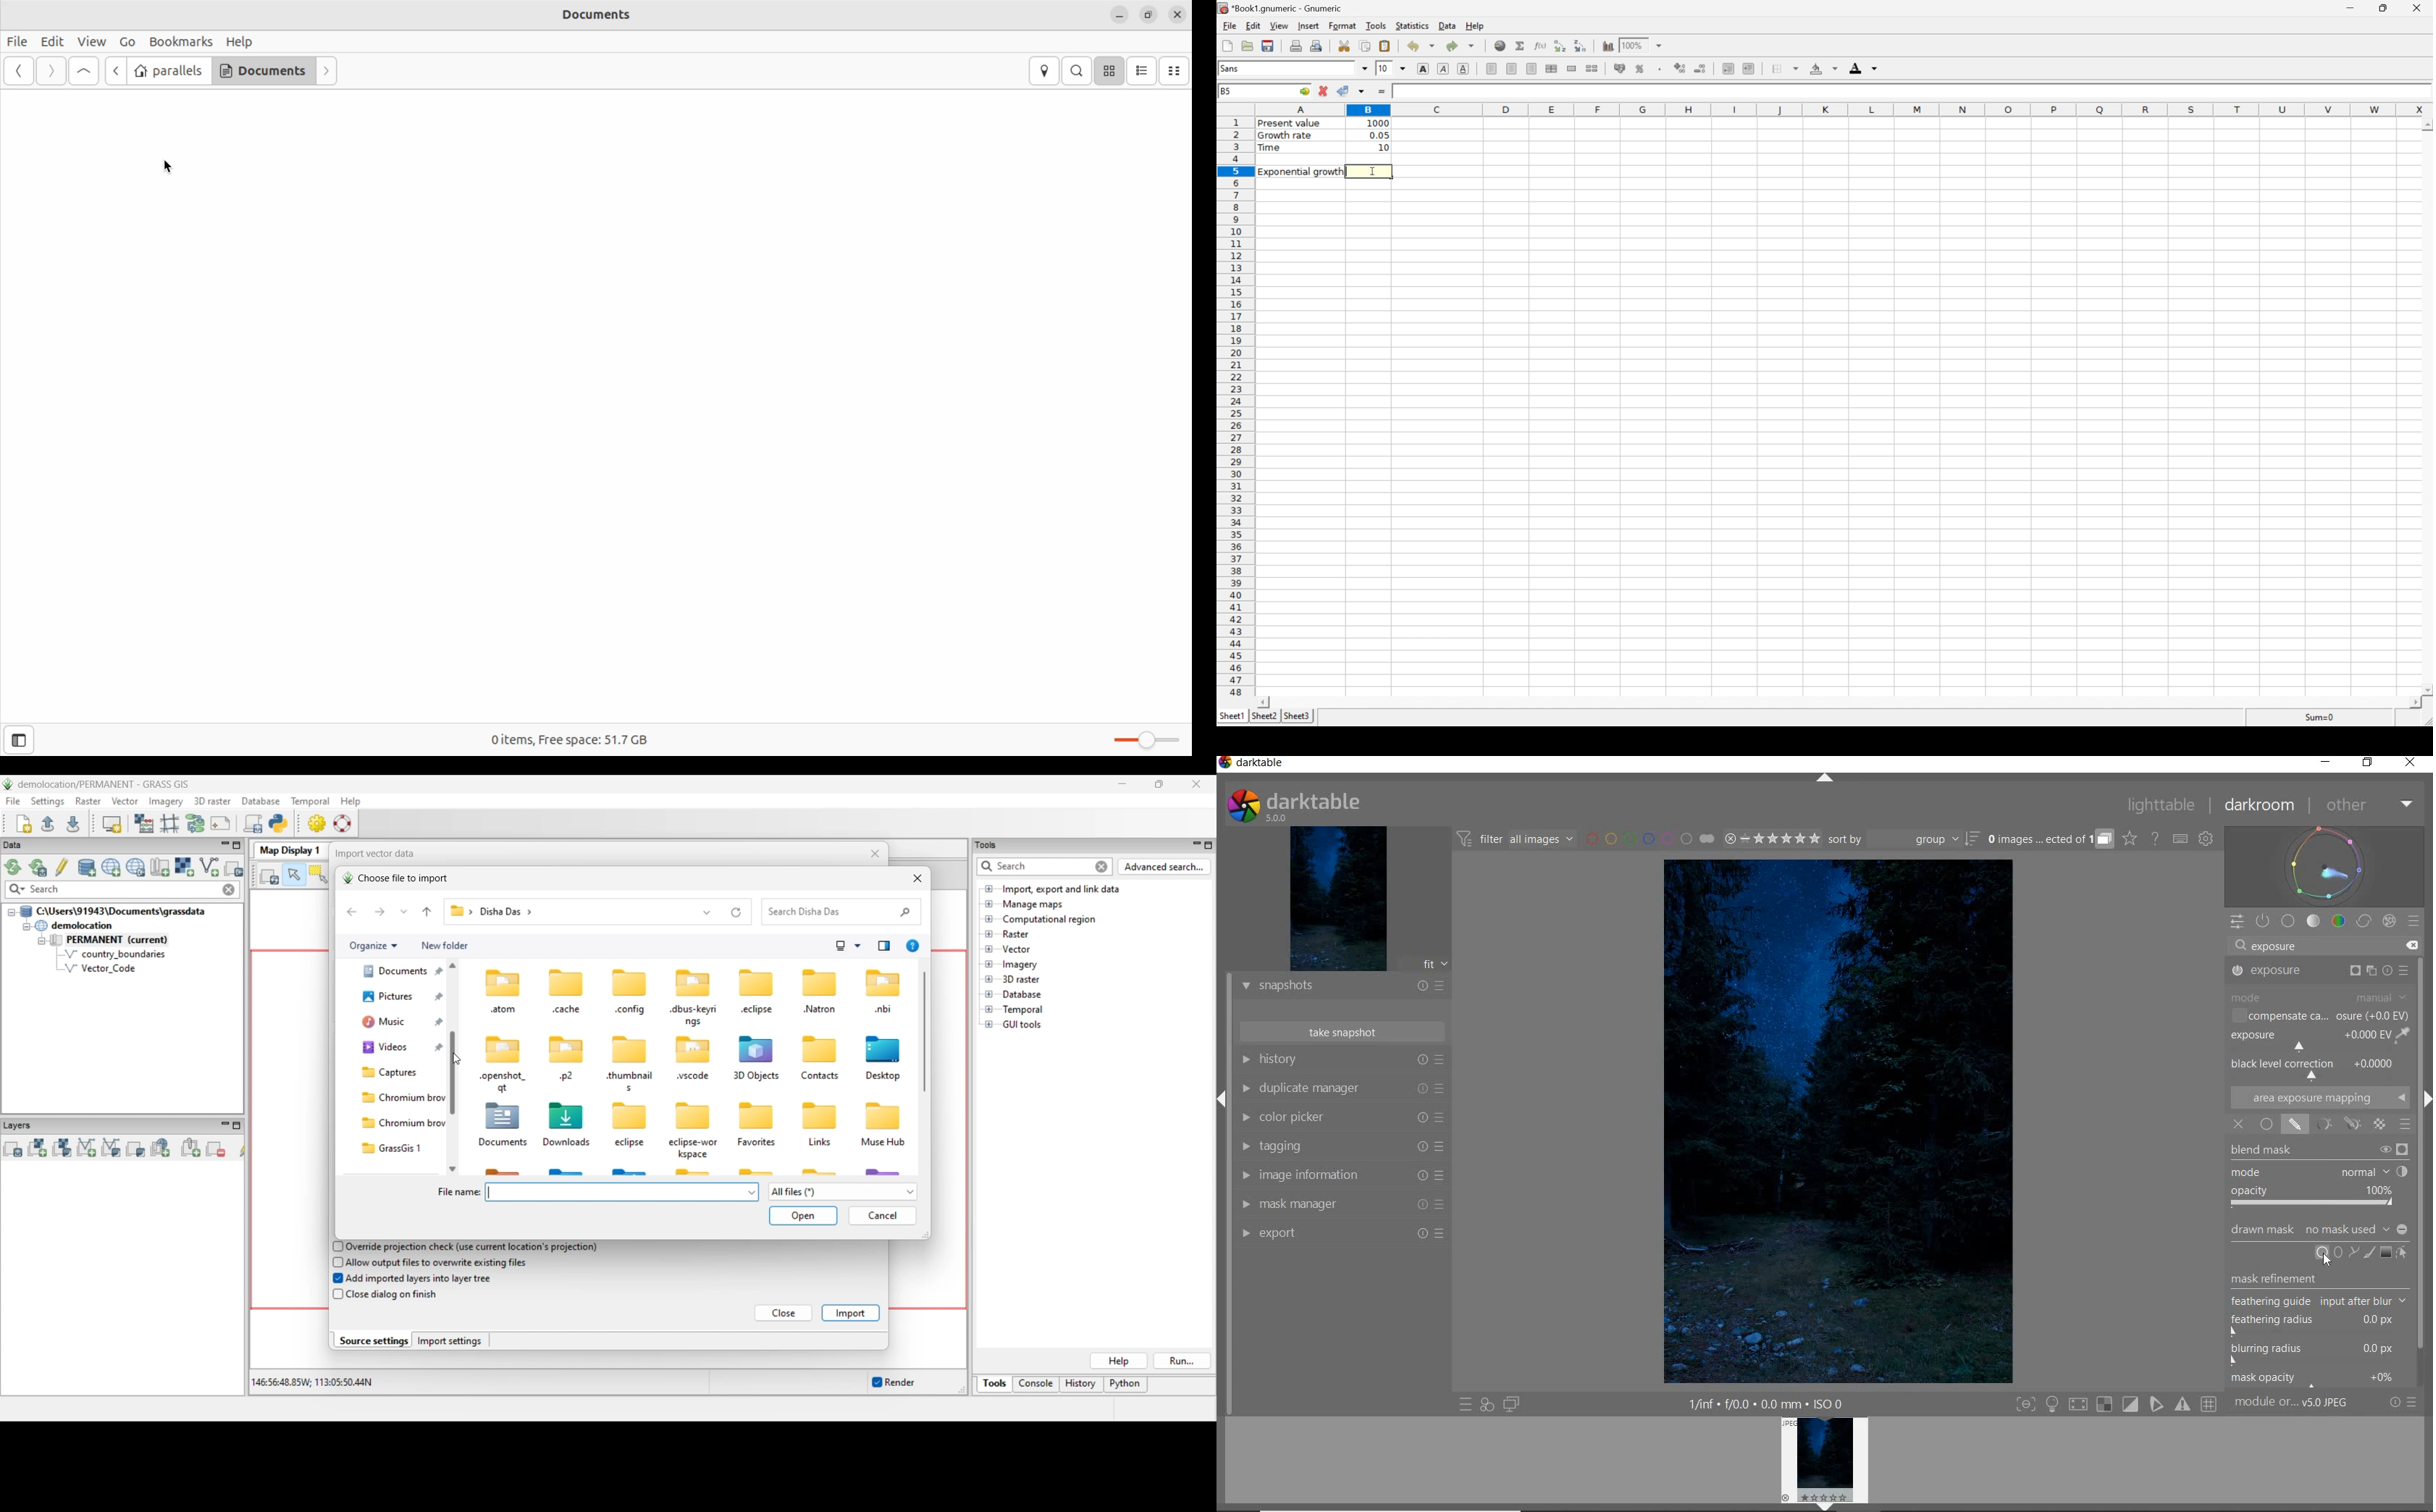  Describe the element at coordinates (1442, 68) in the screenshot. I see `Italic` at that location.